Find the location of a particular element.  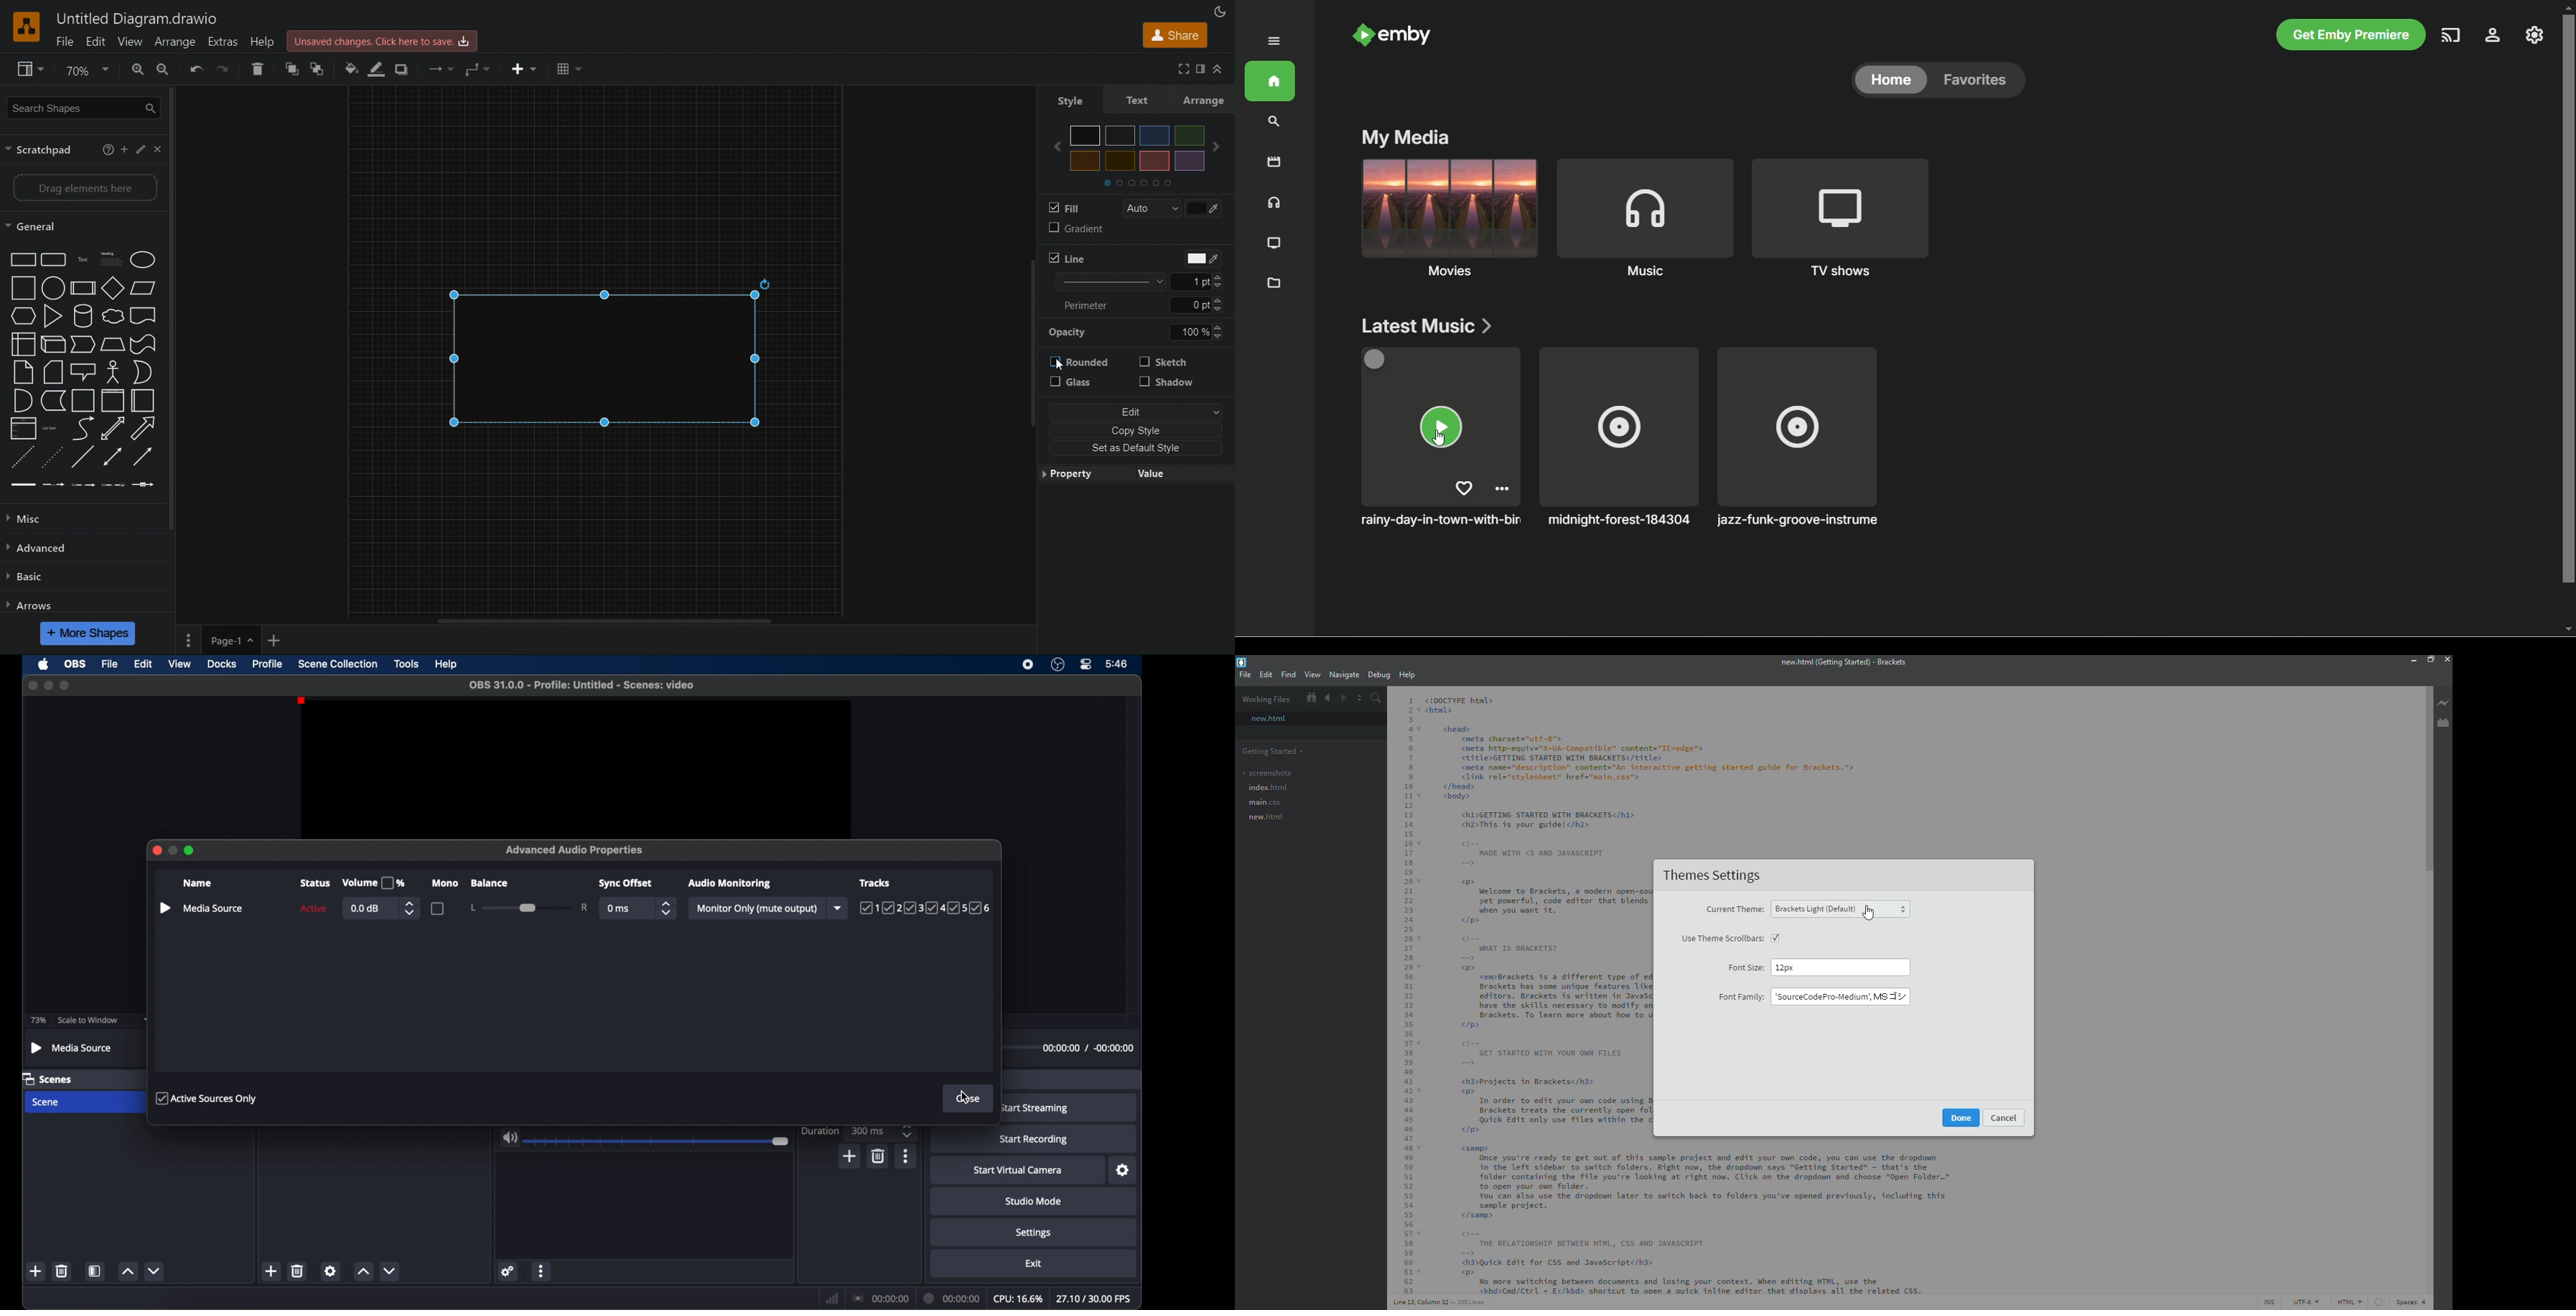

Line Size is located at coordinates (1139, 283).